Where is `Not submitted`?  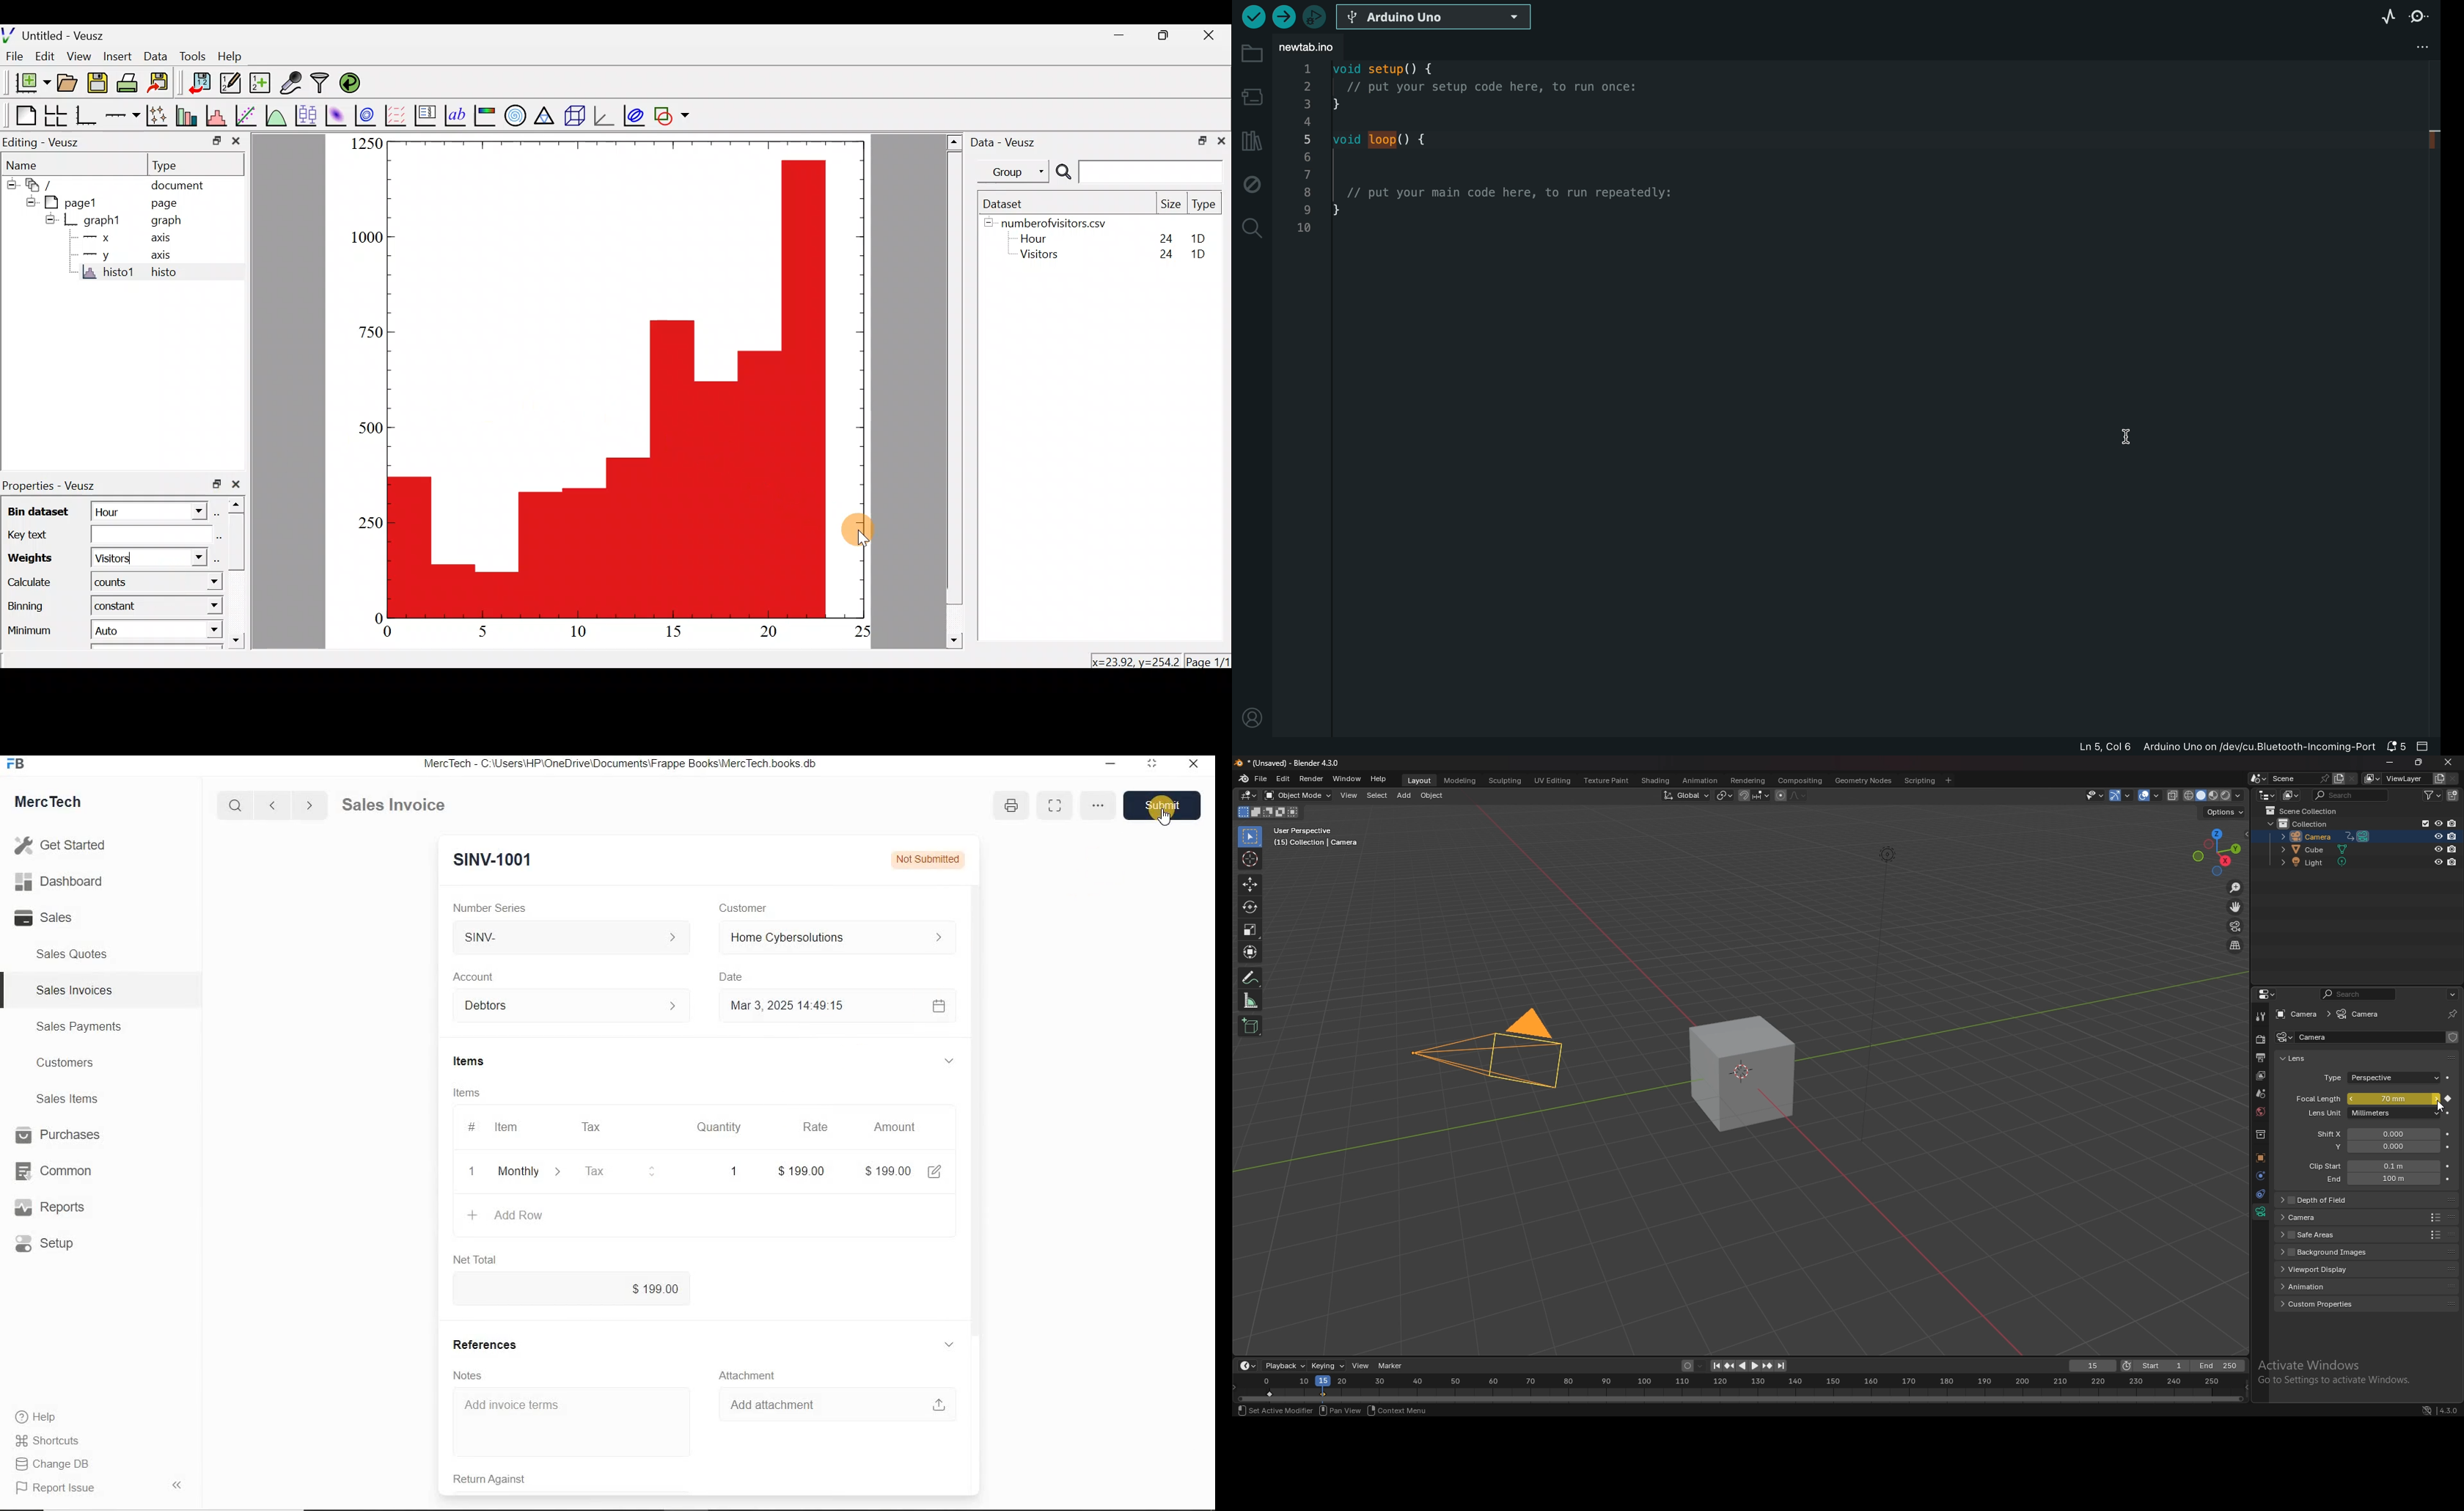 Not submitted is located at coordinates (925, 858).